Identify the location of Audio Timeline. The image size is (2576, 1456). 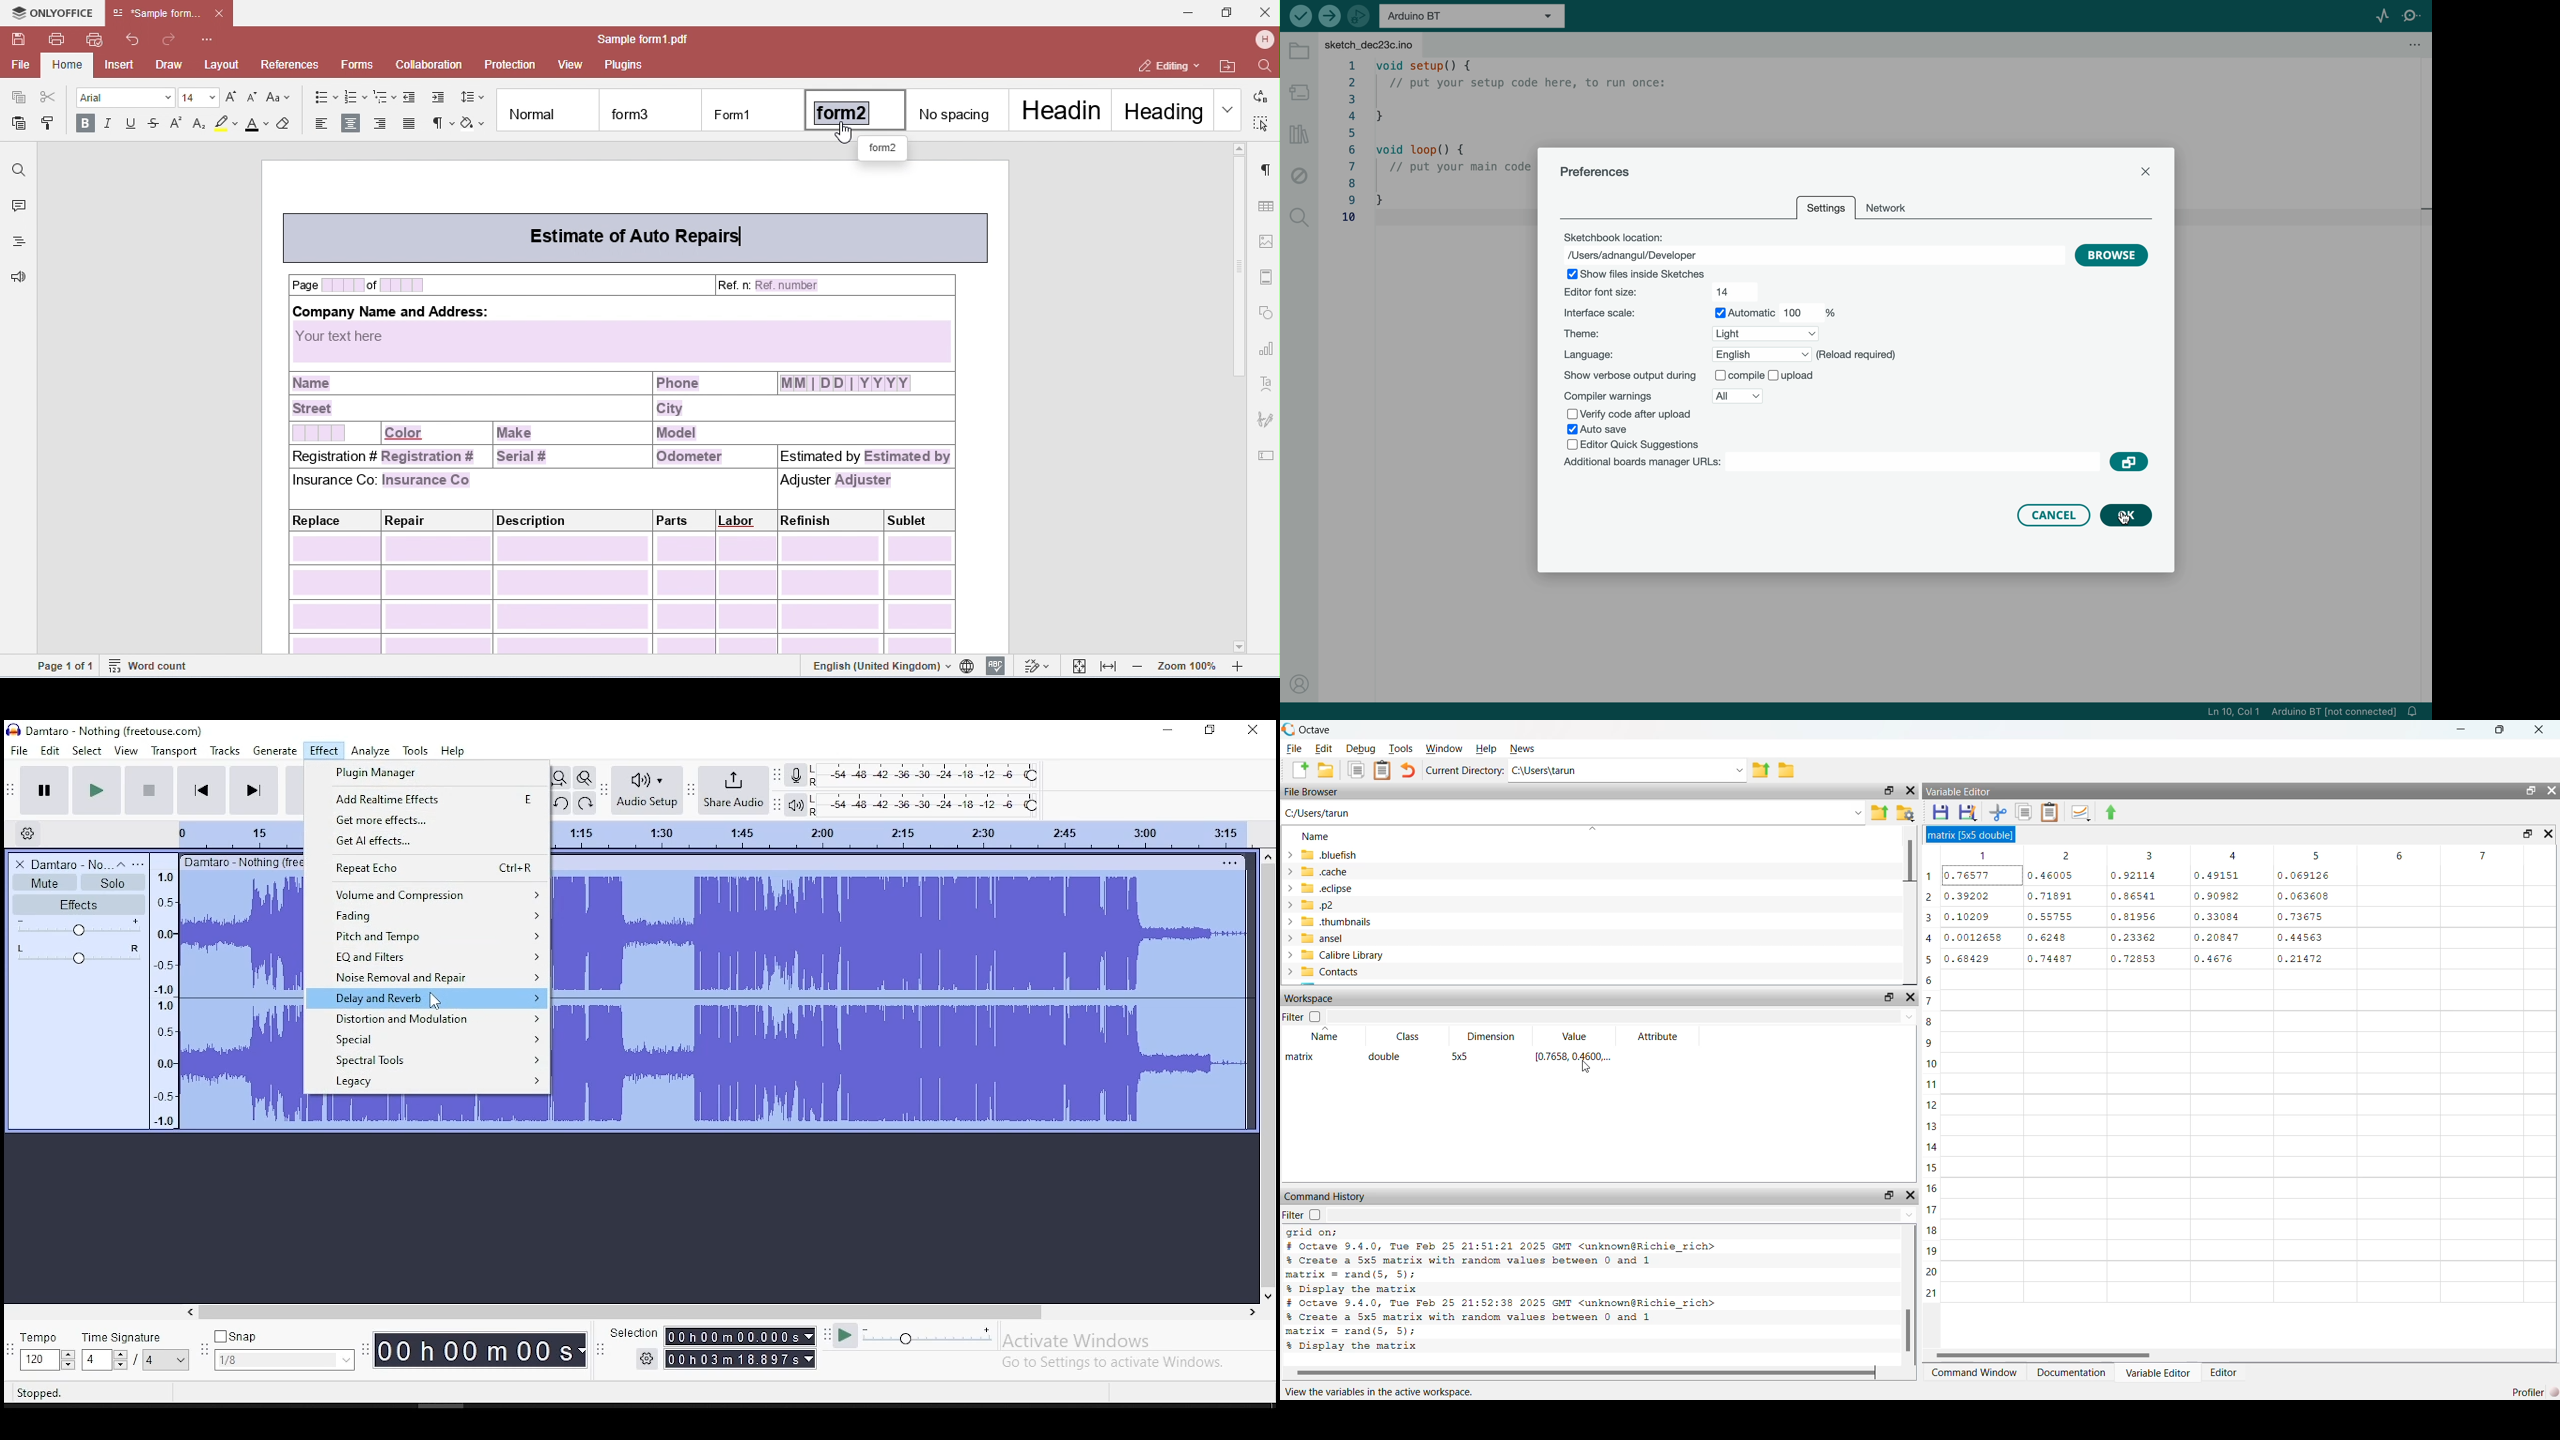
(904, 834).